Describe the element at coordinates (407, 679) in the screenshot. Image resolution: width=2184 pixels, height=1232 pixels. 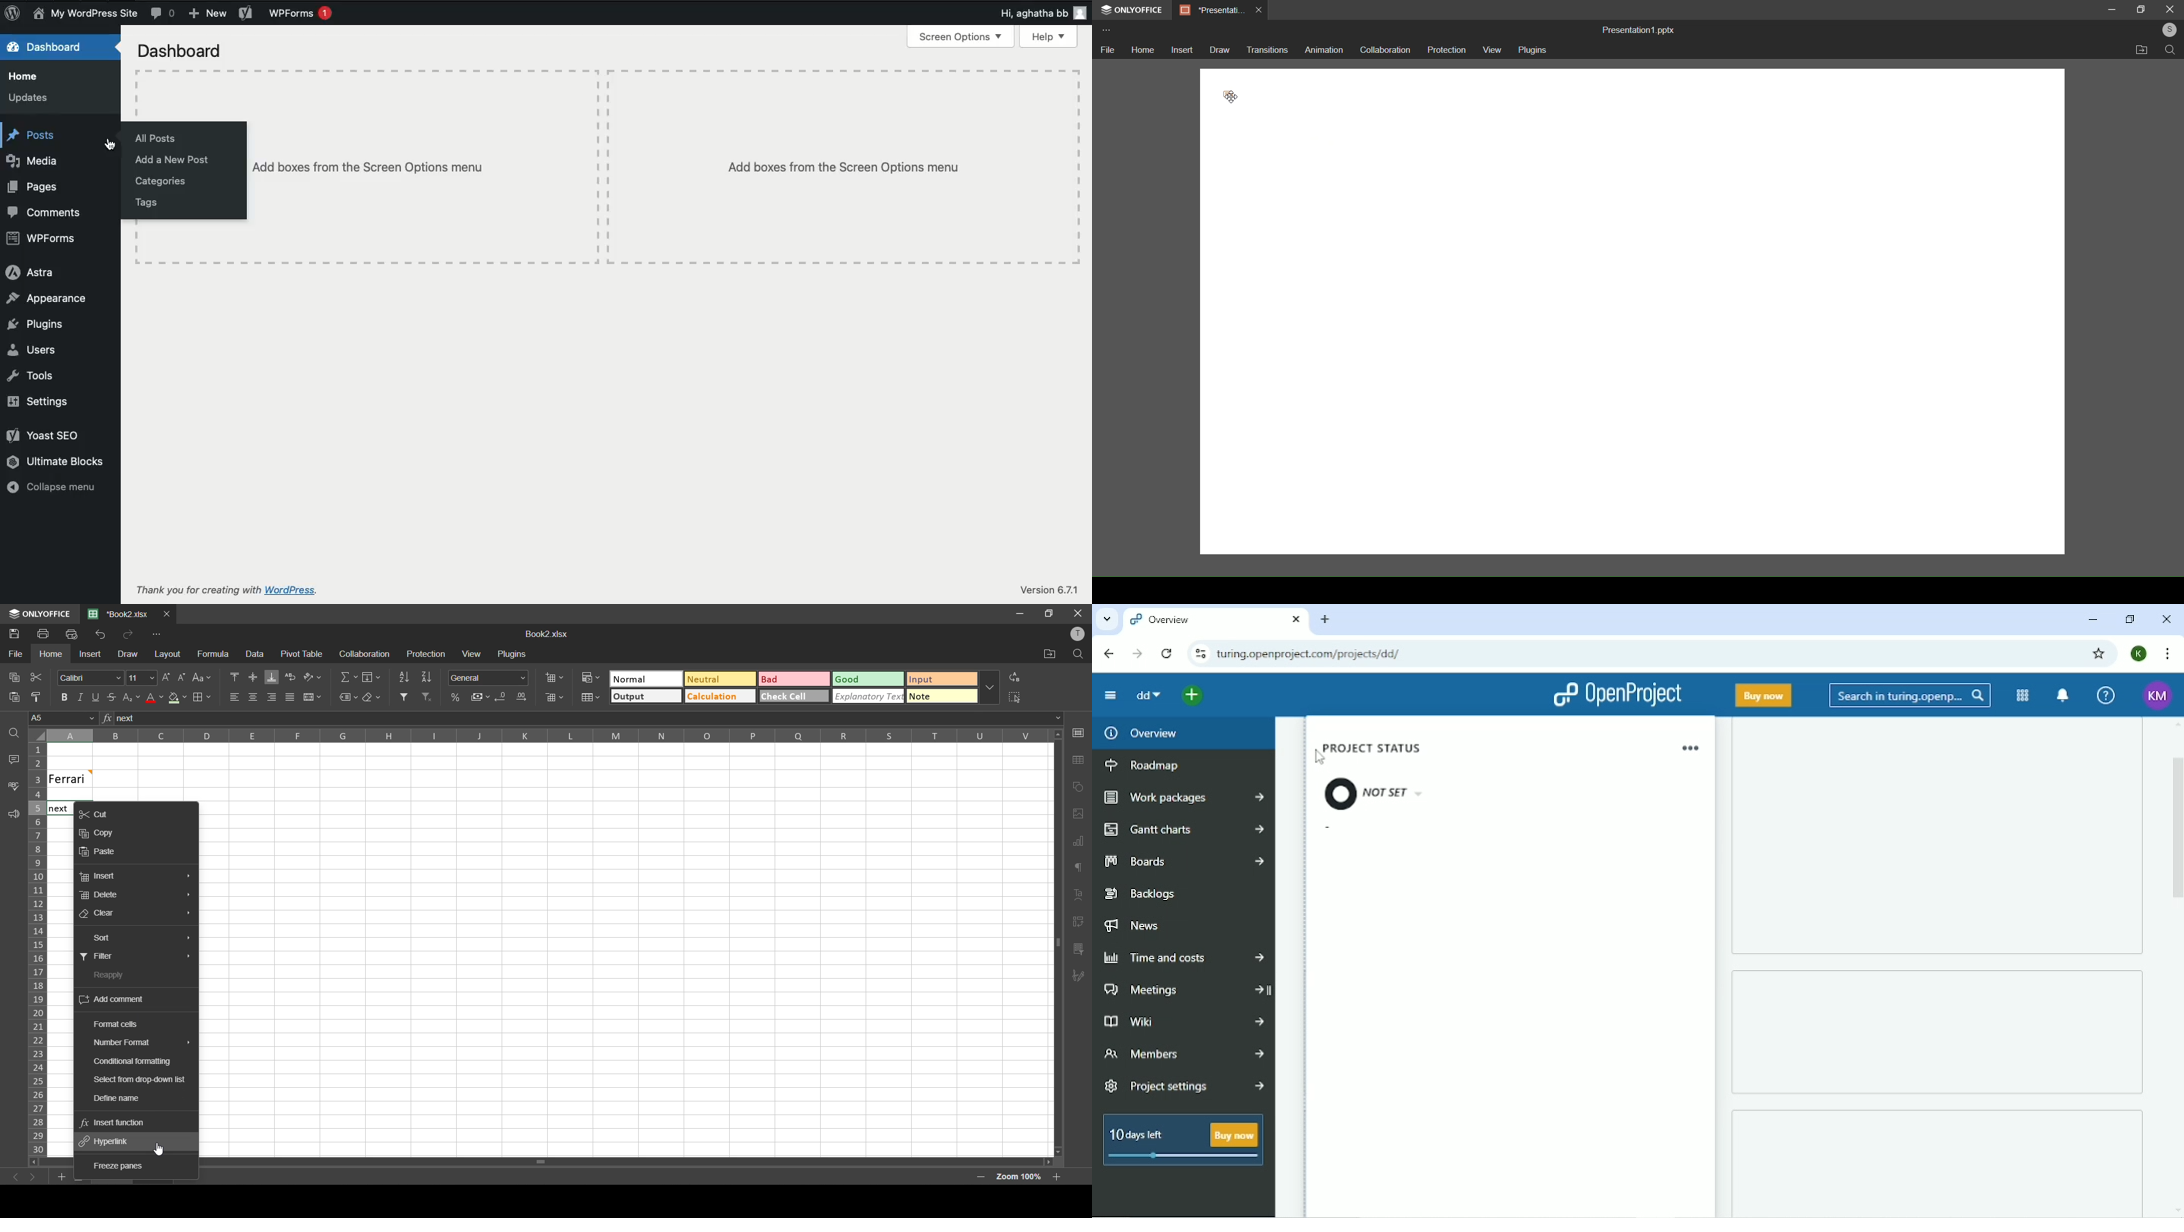
I see `sort ascending` at that location.